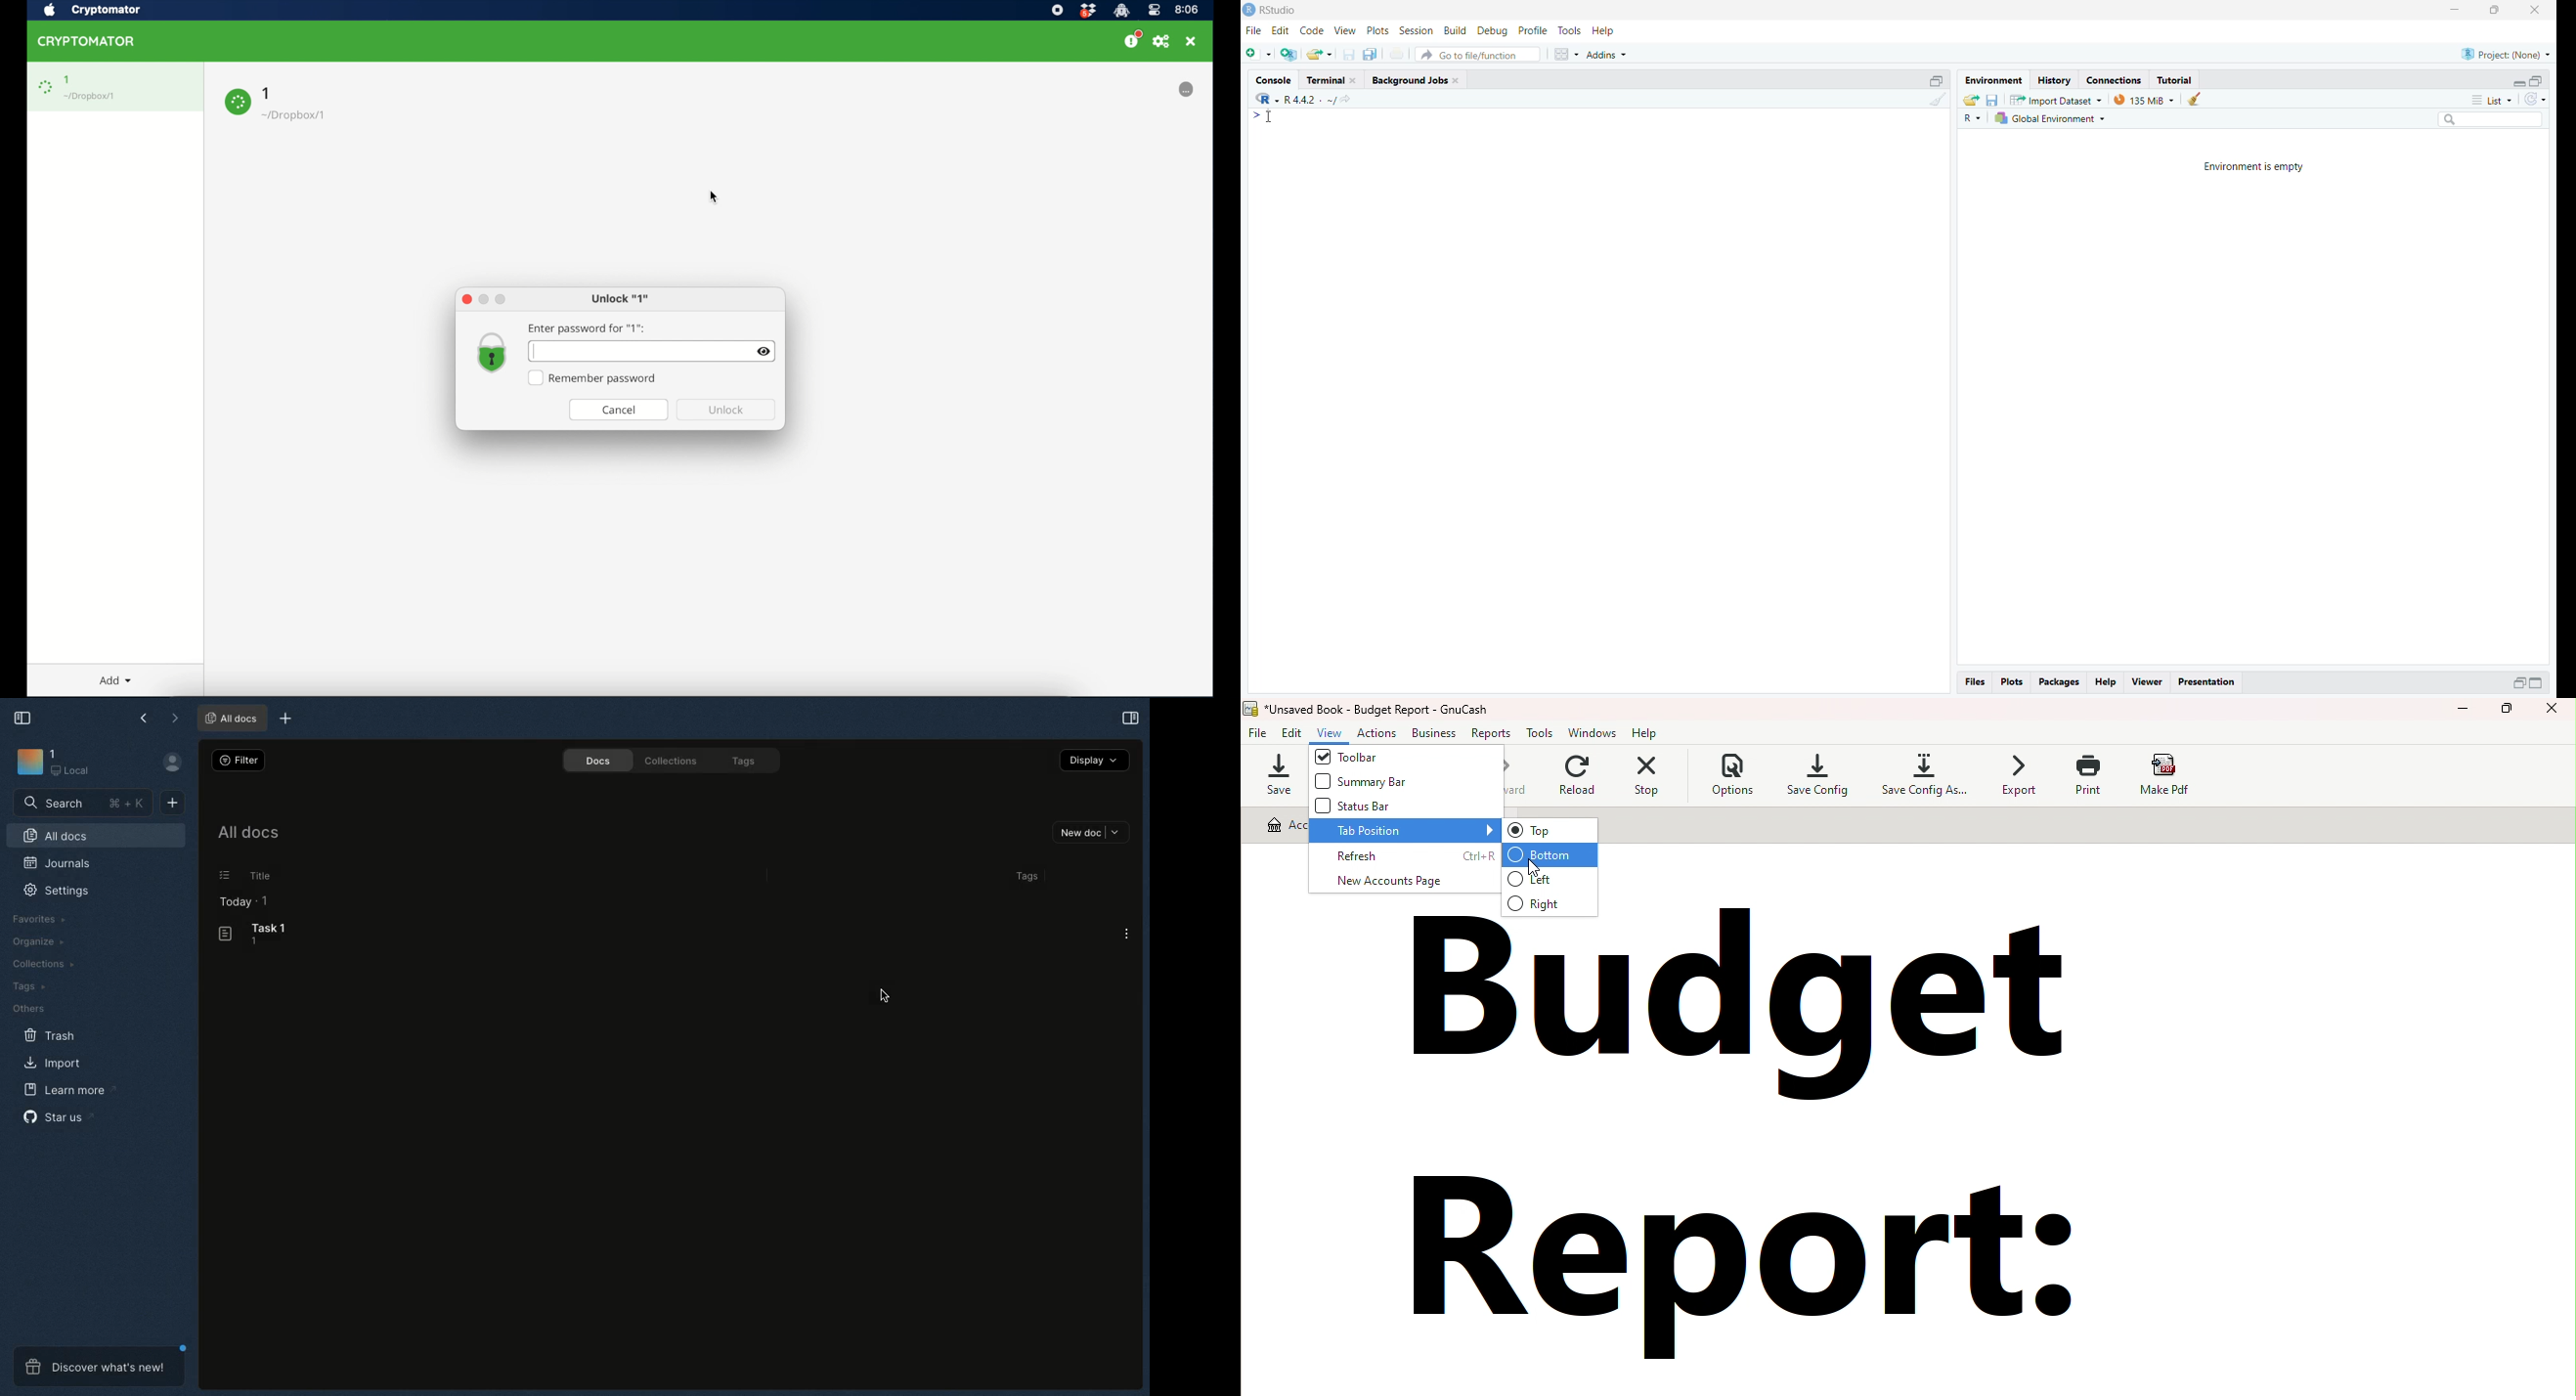 This screenshot has height=1400, width=2576. What do you see at coordinates (1611, 51) in the screenshot?
I see `Addins` at bounding box center [1611, 51].